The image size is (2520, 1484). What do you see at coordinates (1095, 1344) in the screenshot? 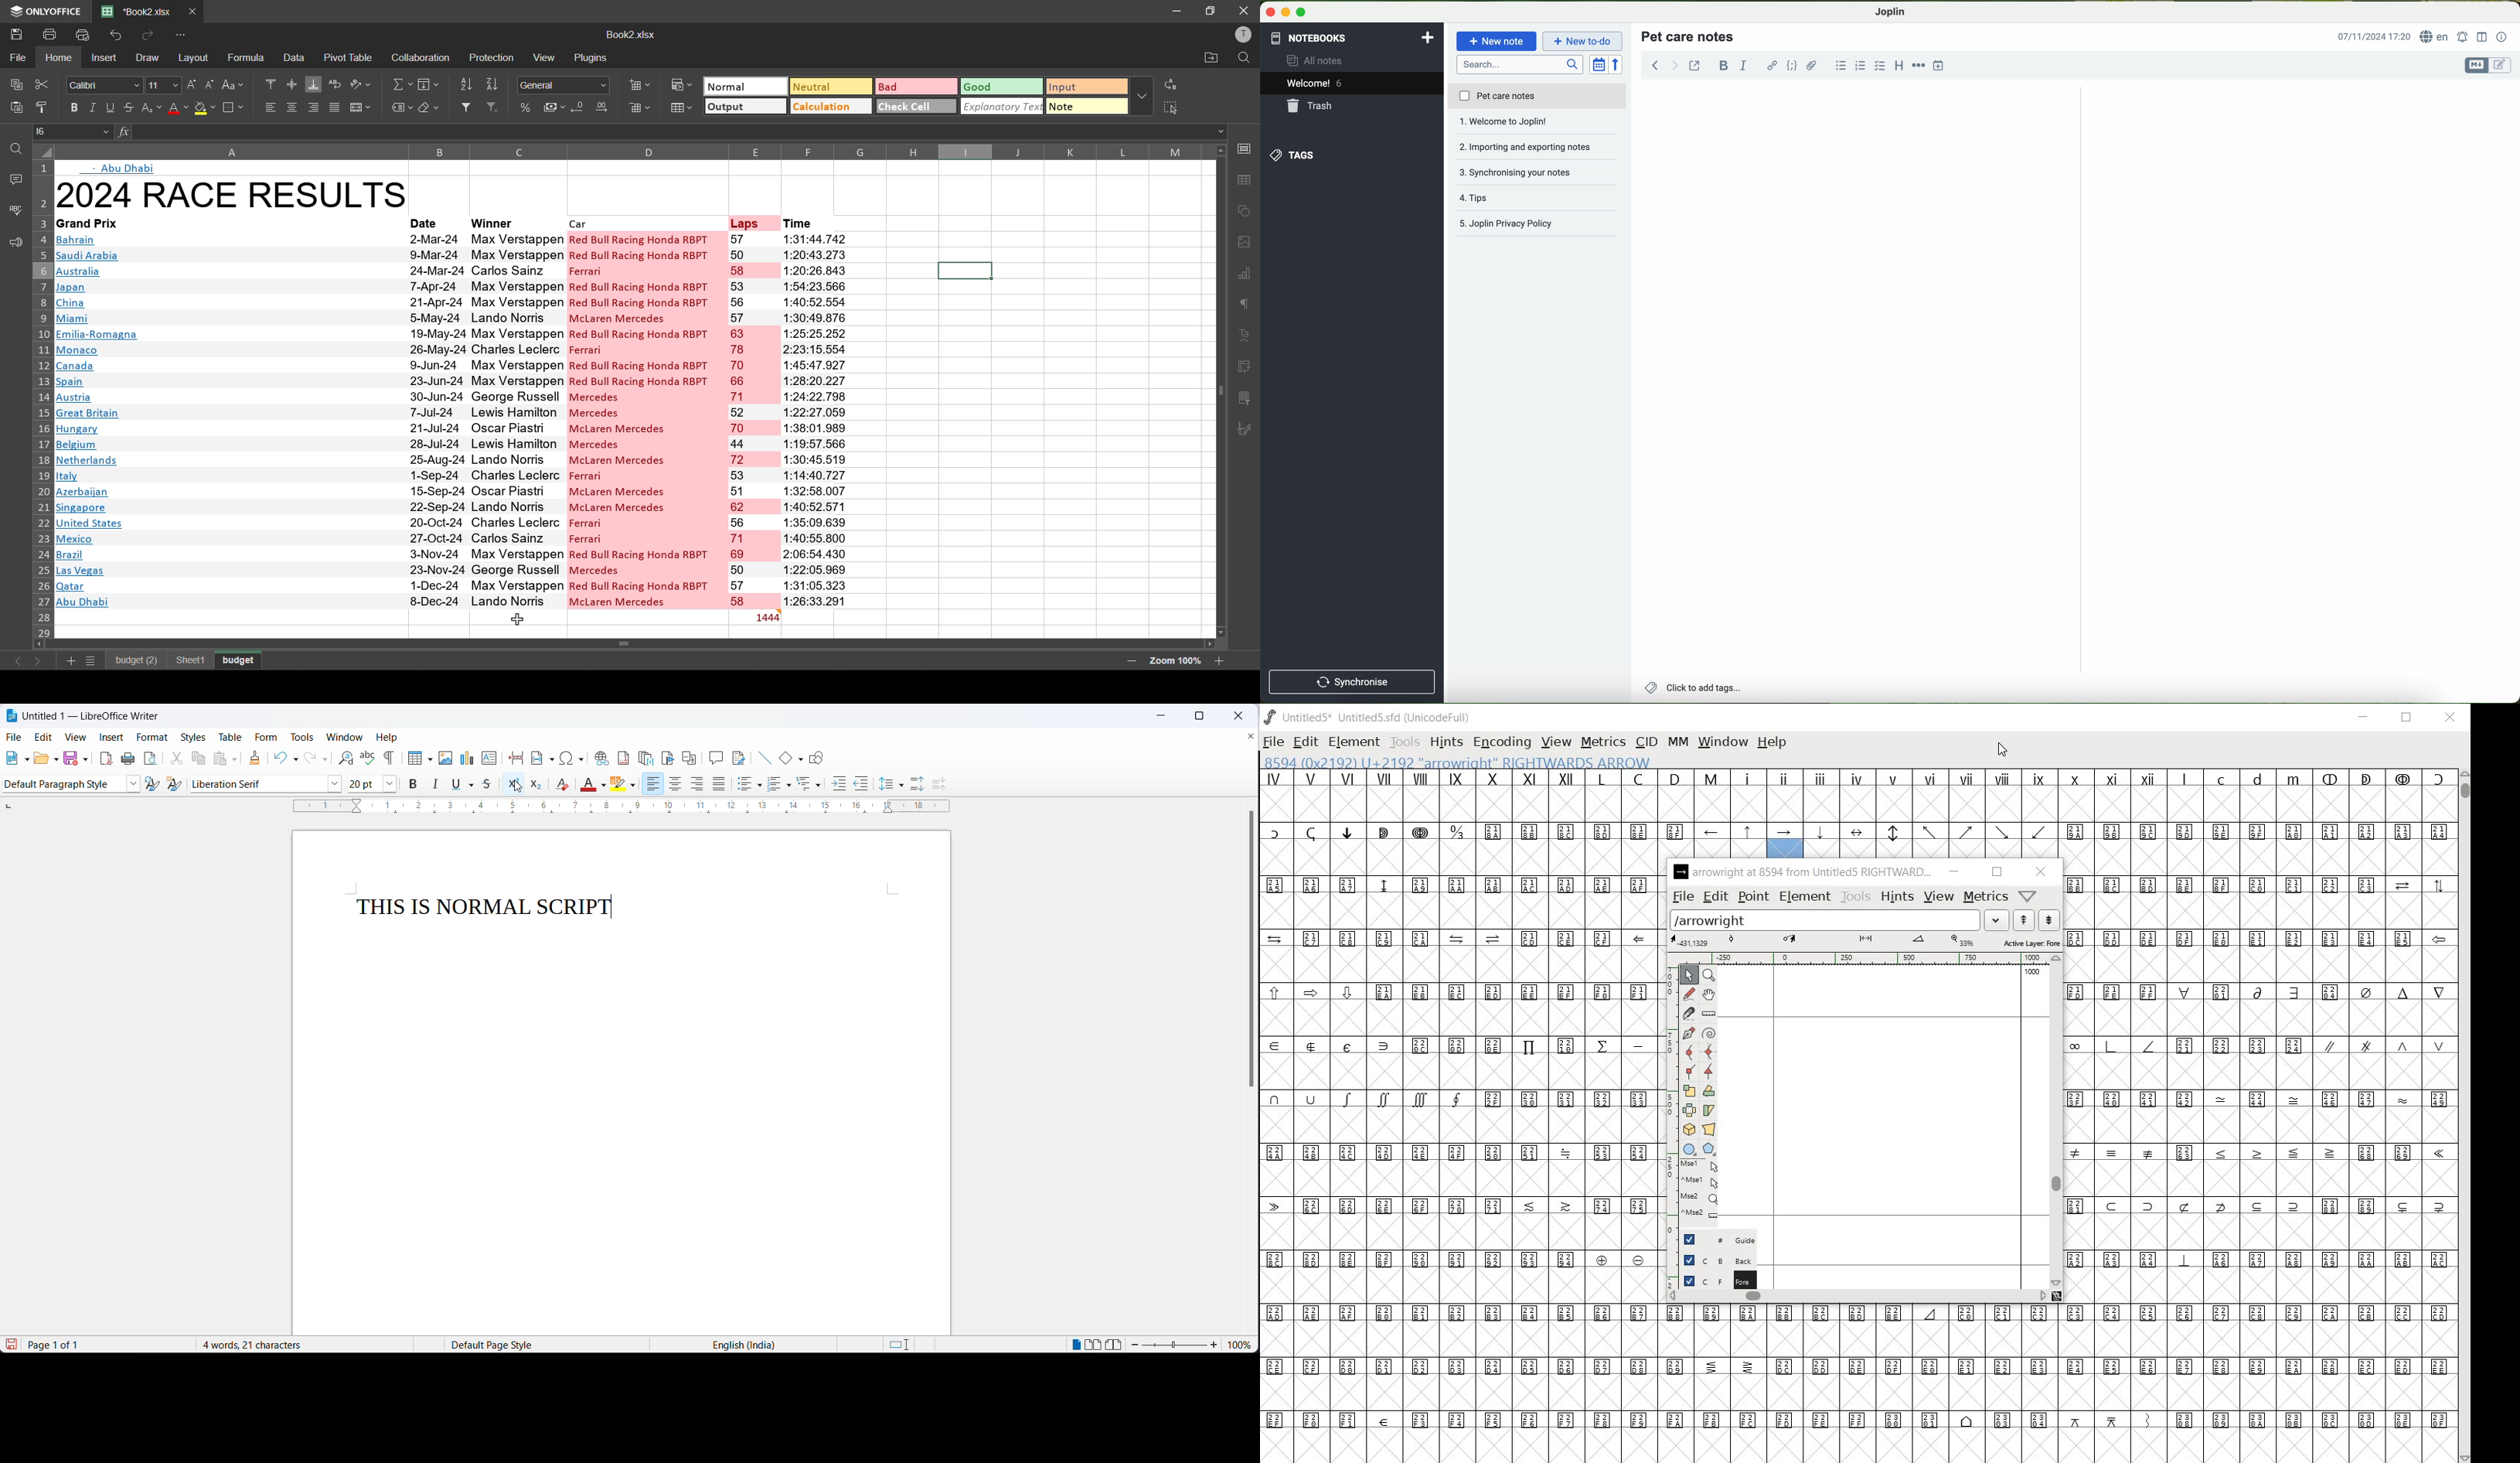
I see `multipage view` at bounding box center [1095, 1344].